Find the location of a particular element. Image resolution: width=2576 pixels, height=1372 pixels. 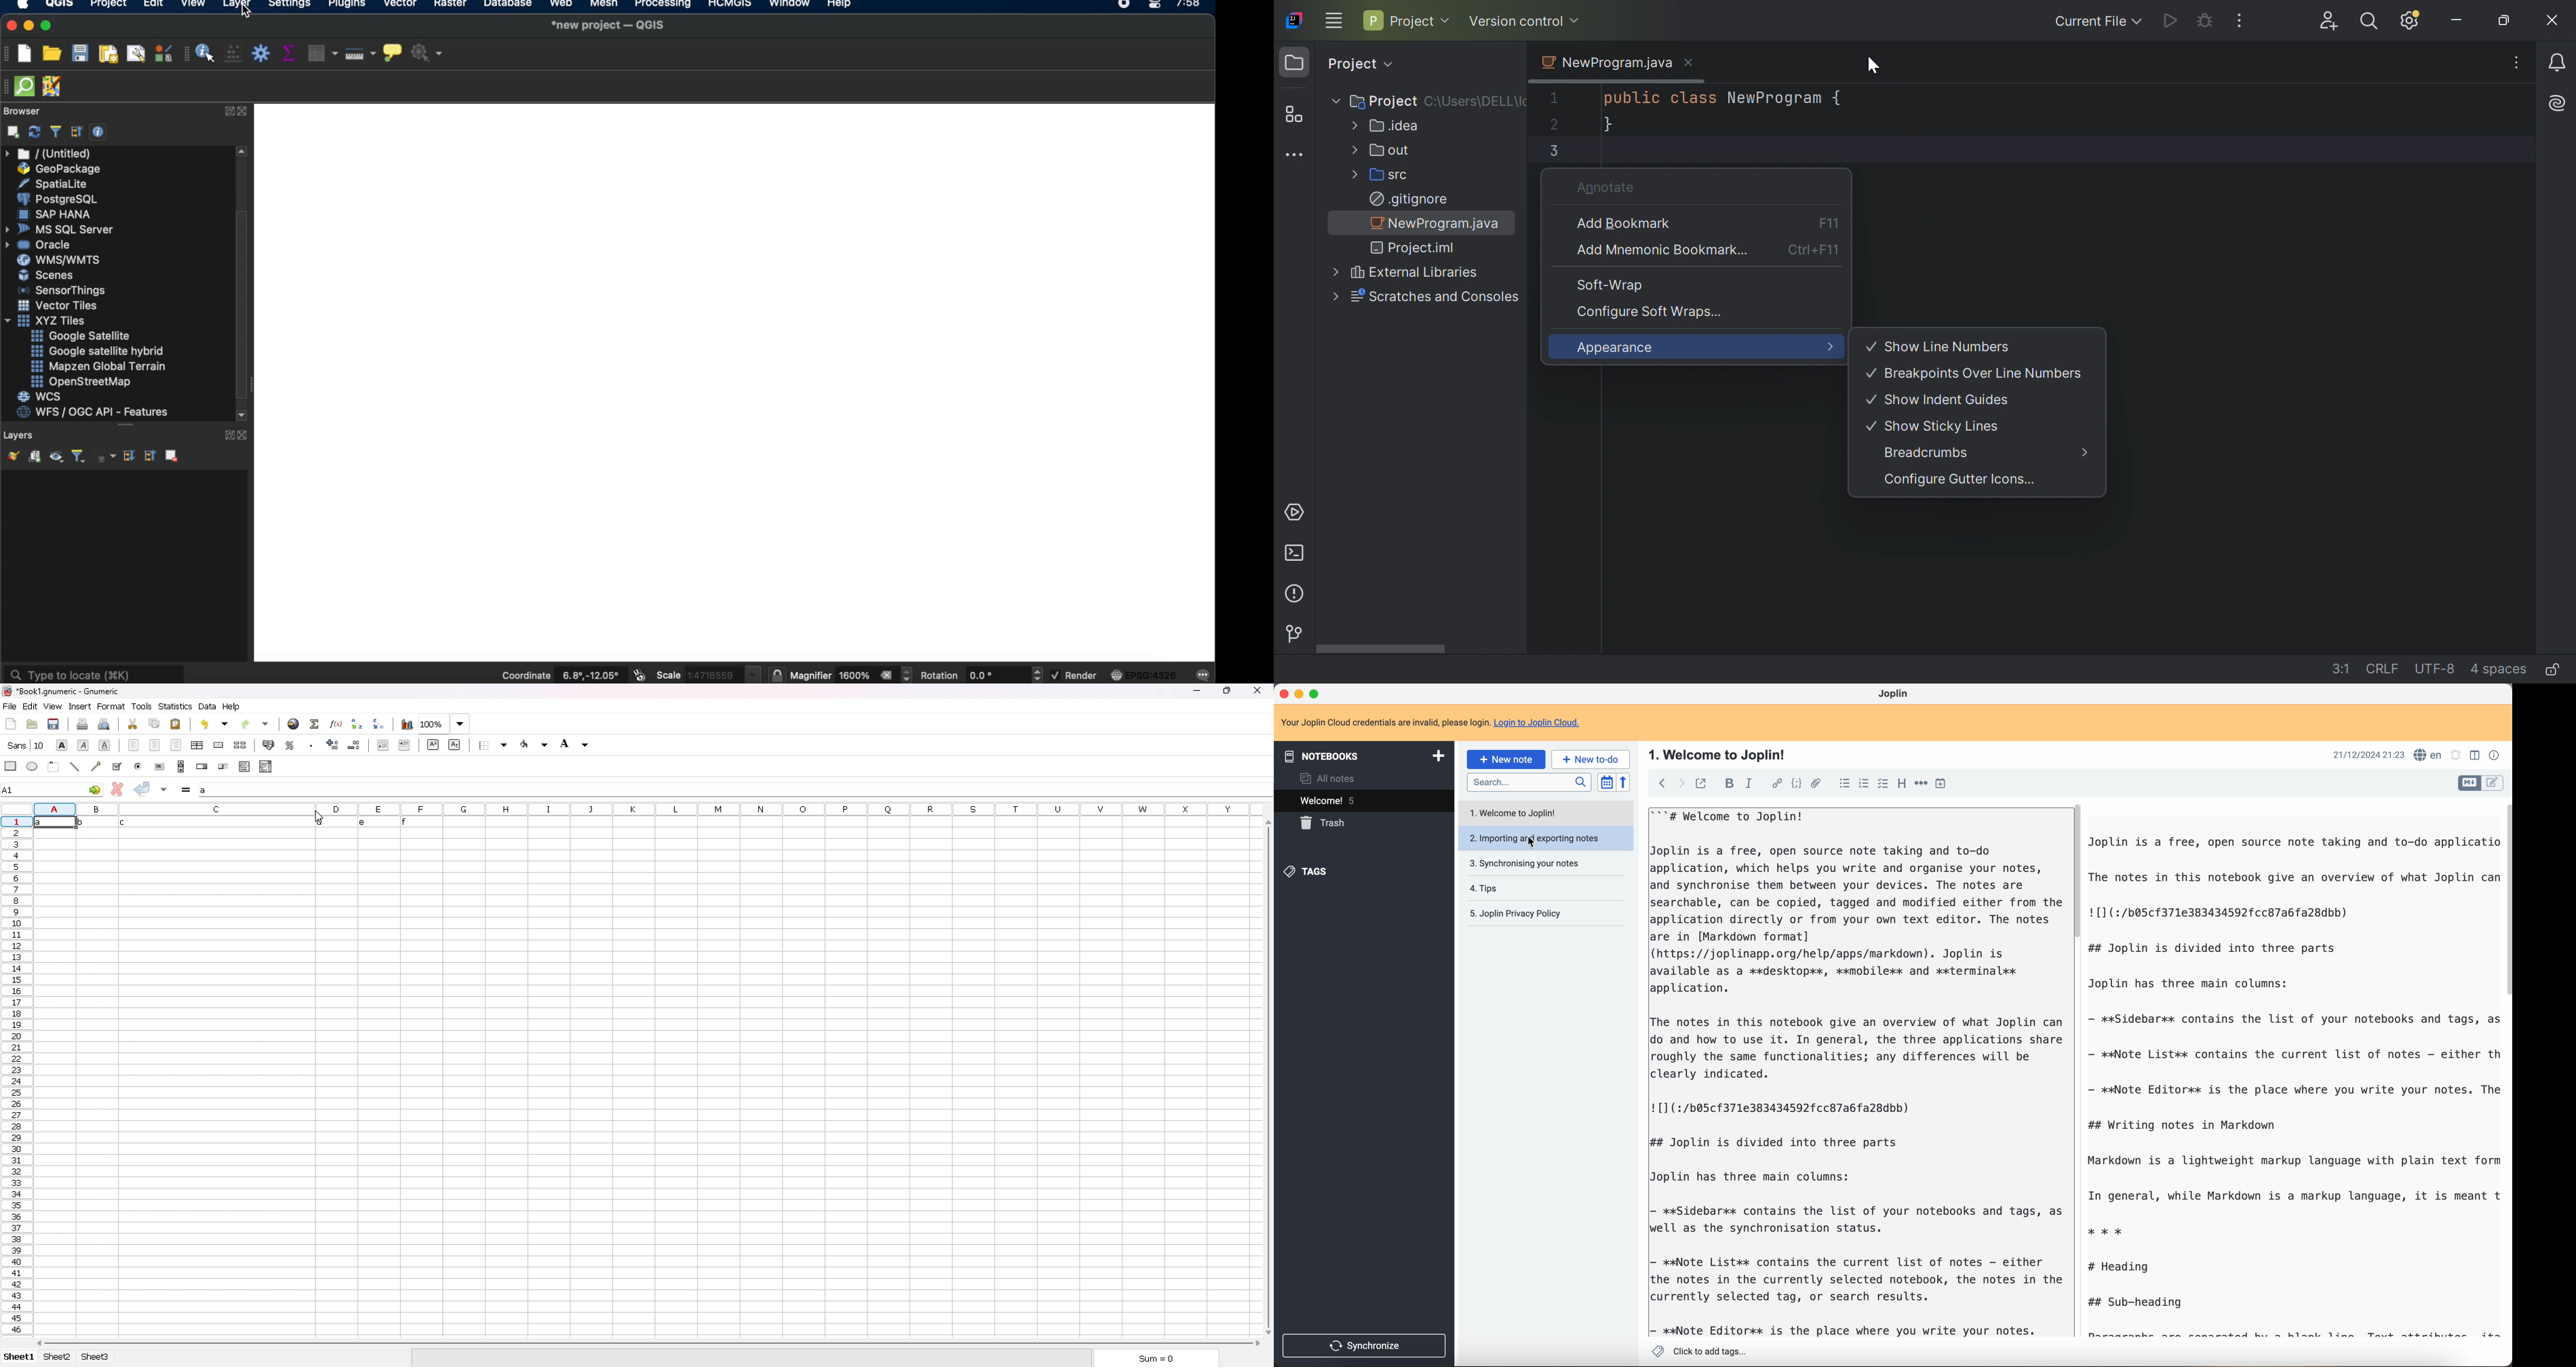

toggle sort order field is located at coordinates (1606, 782).